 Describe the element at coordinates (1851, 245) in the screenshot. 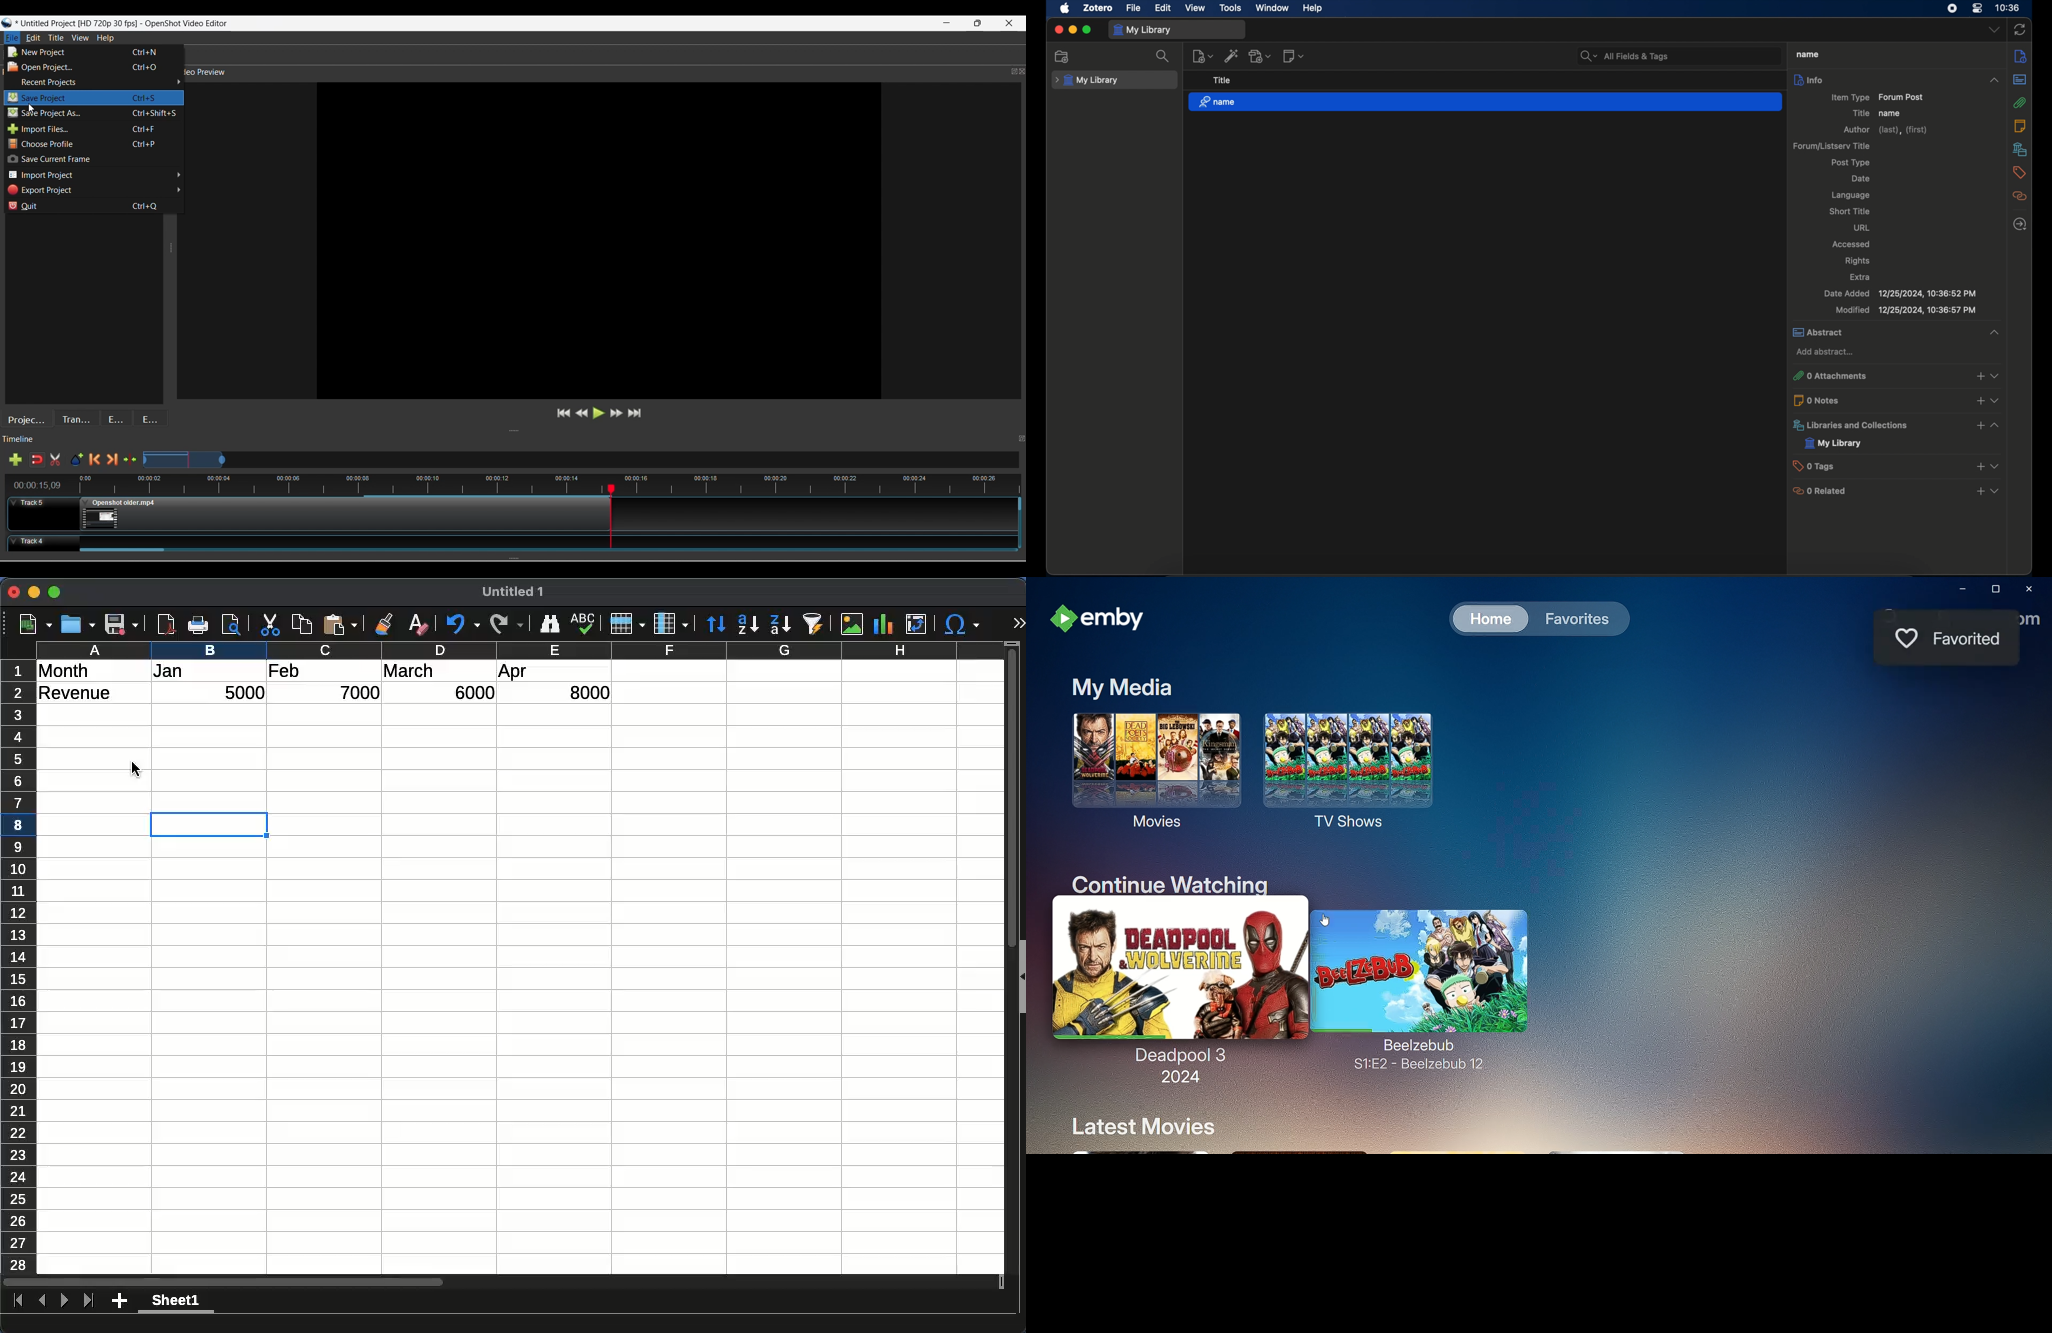

I see `accessed` at that location.